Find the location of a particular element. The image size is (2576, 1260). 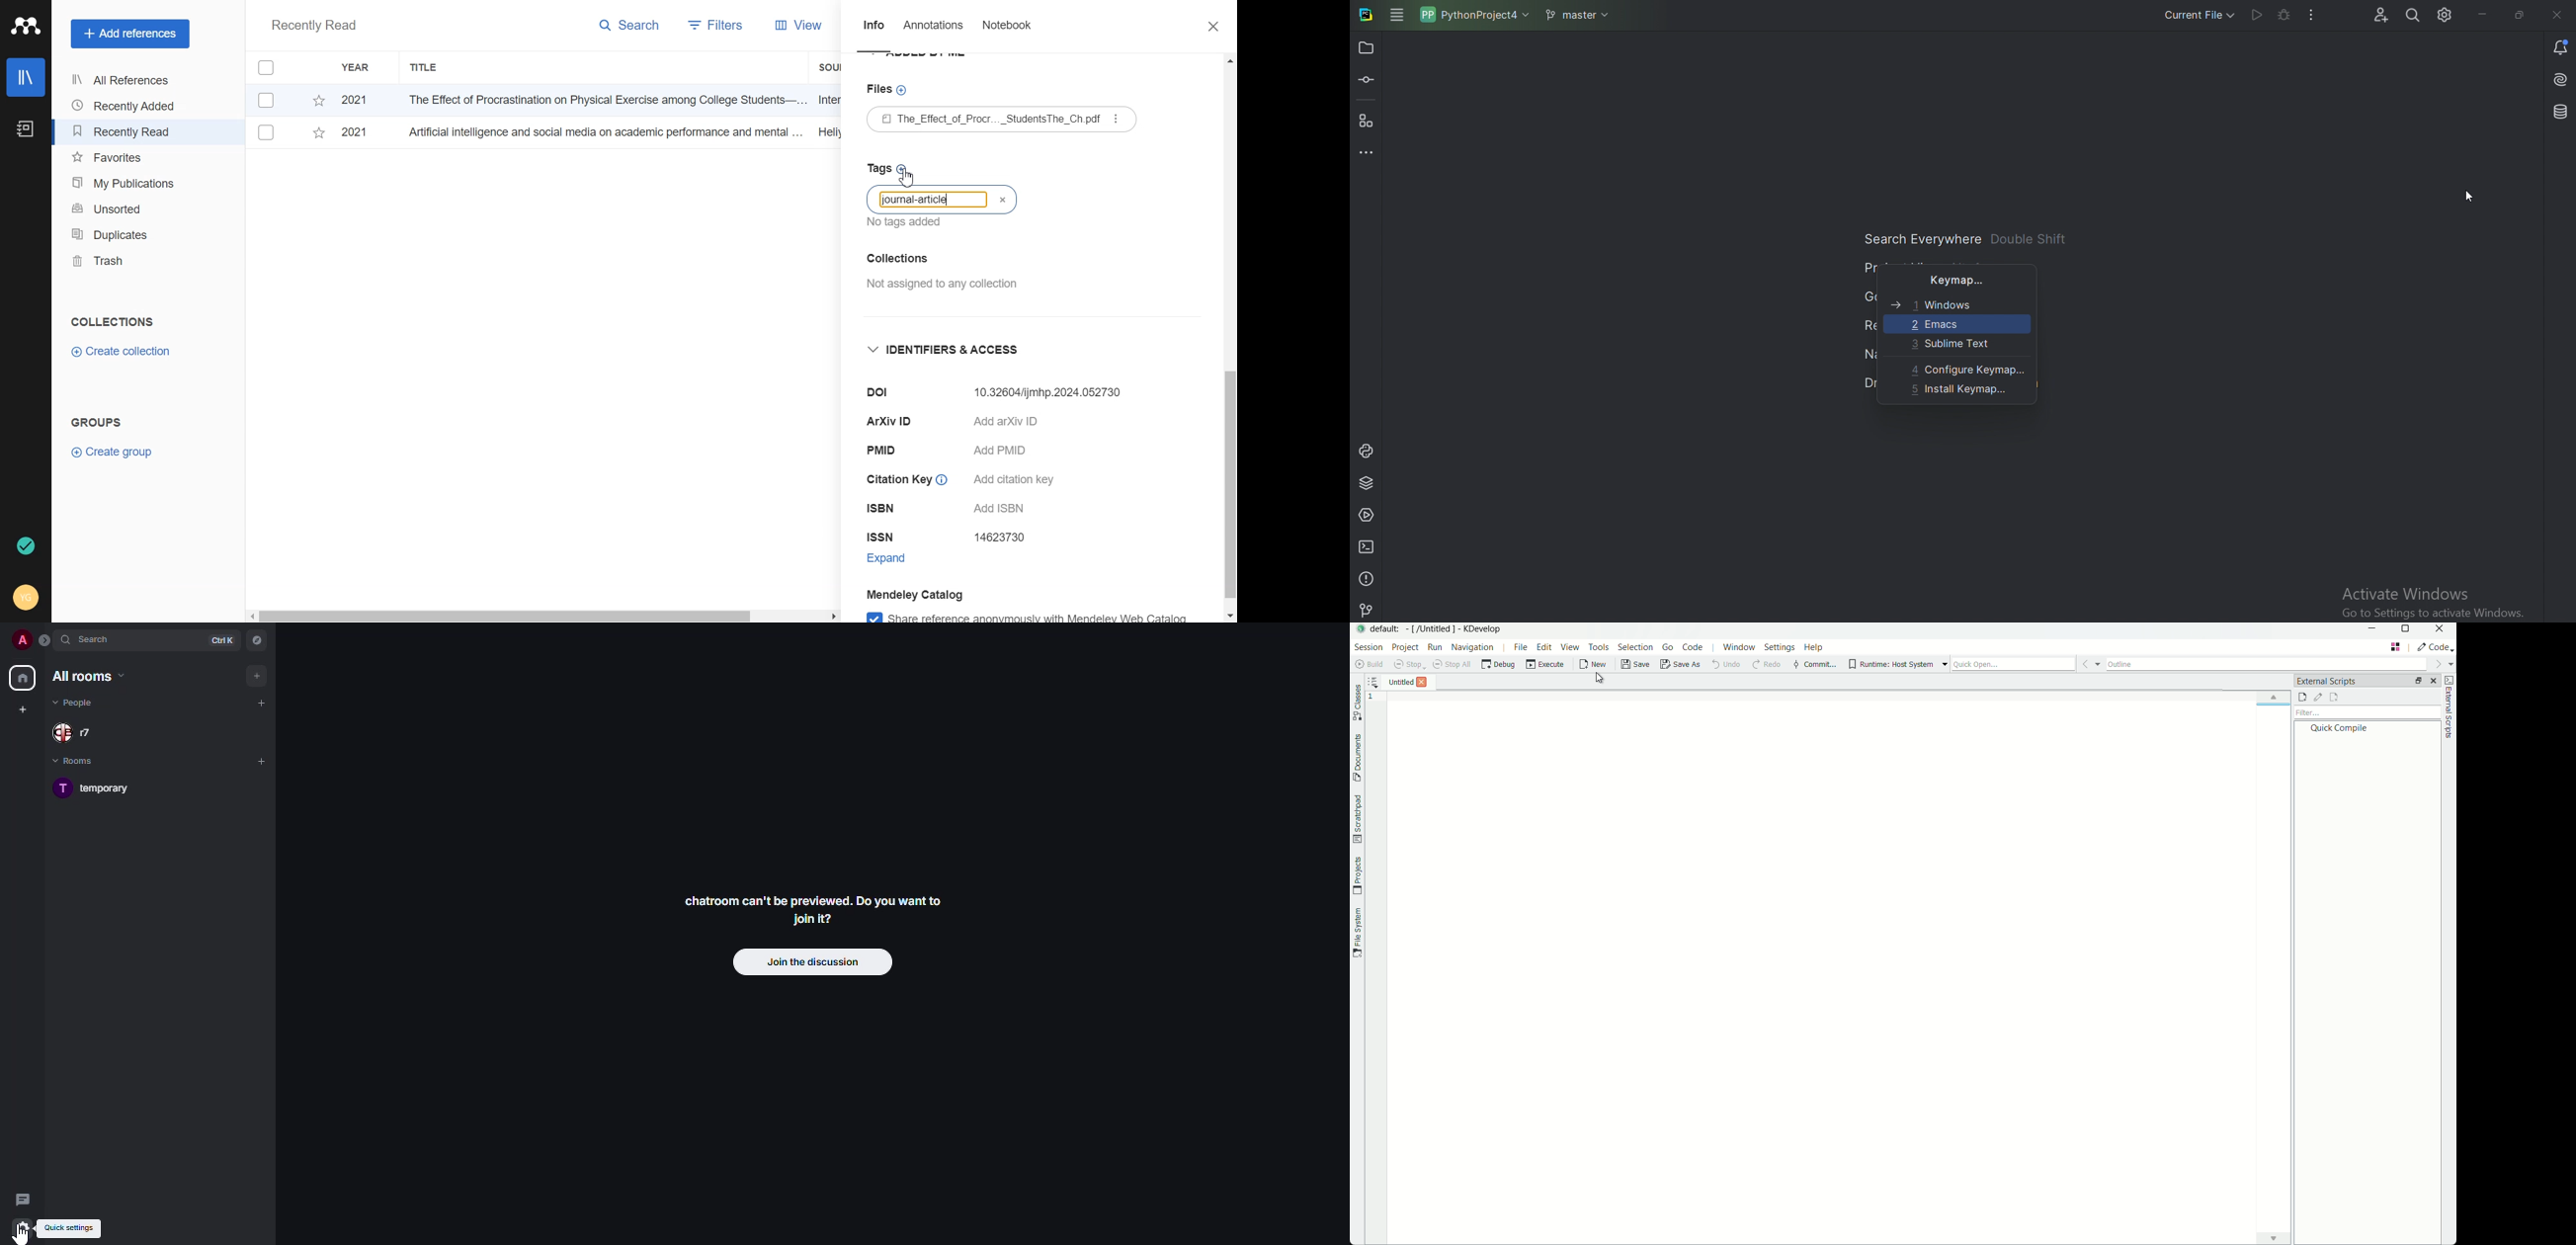

Untitled is located at coordinates (1391, 681).